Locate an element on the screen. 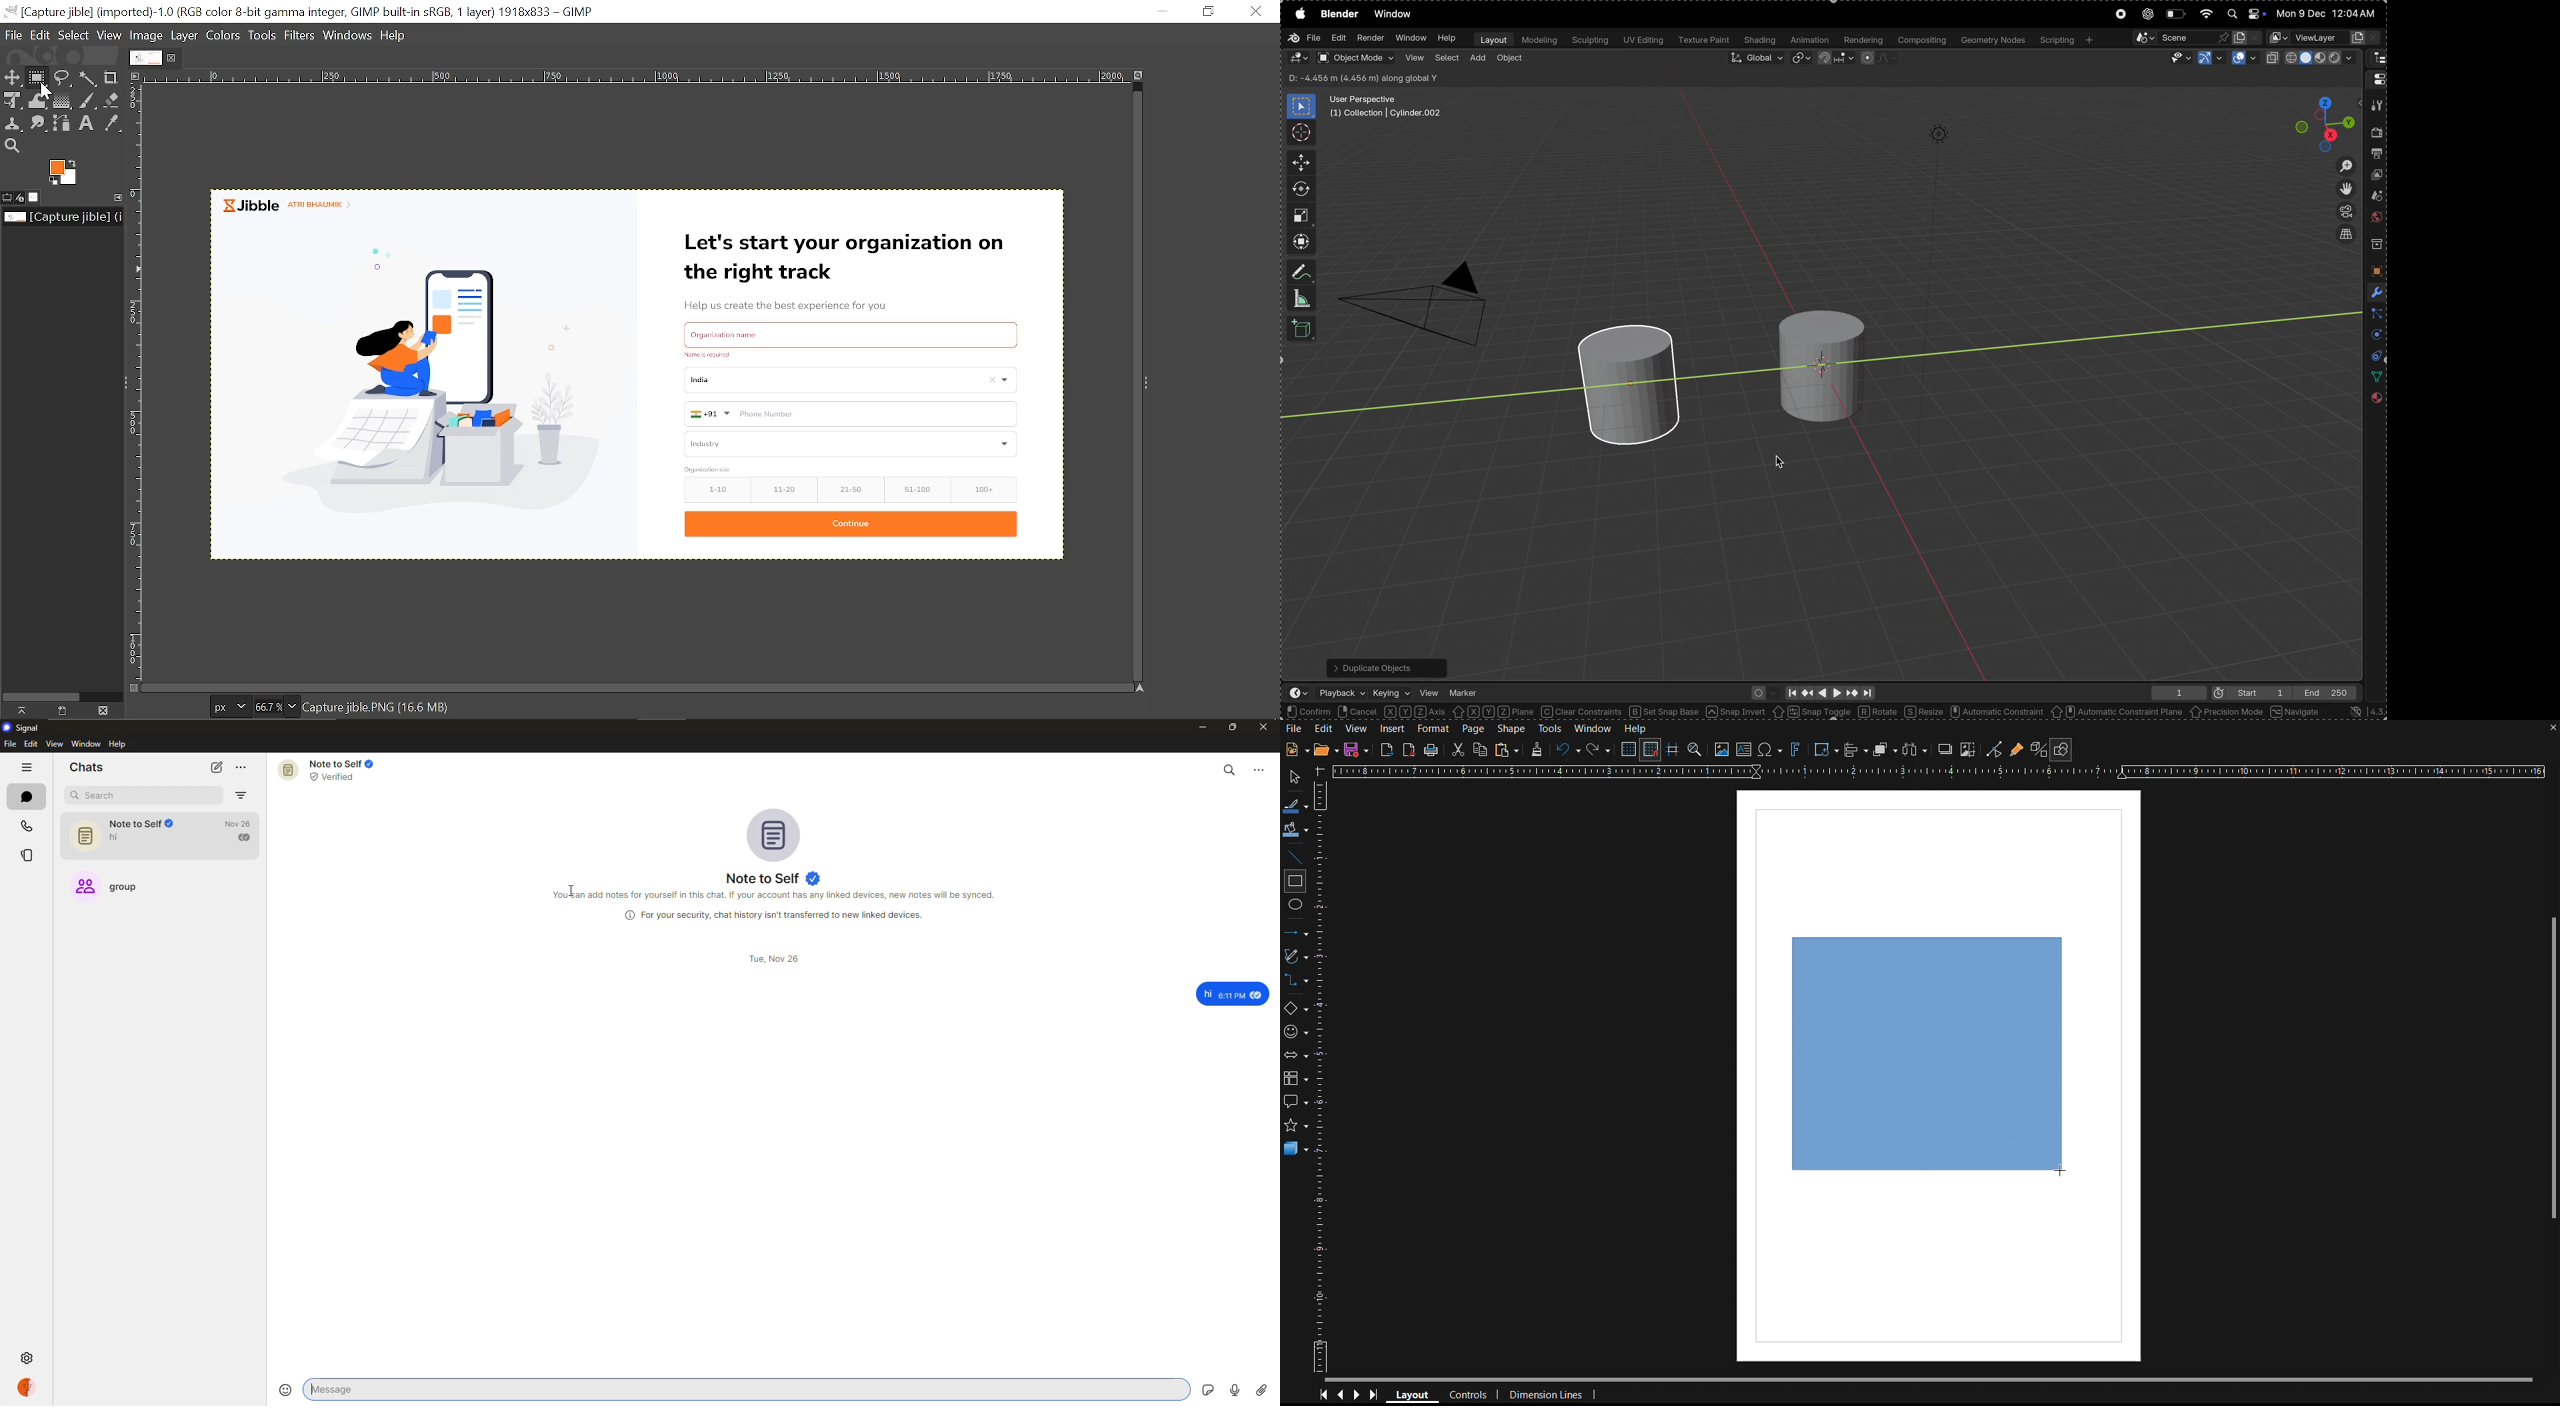 The width and height of the screenshot is (2576, 1428). Crop Images is located at coordinates (1969, 749).